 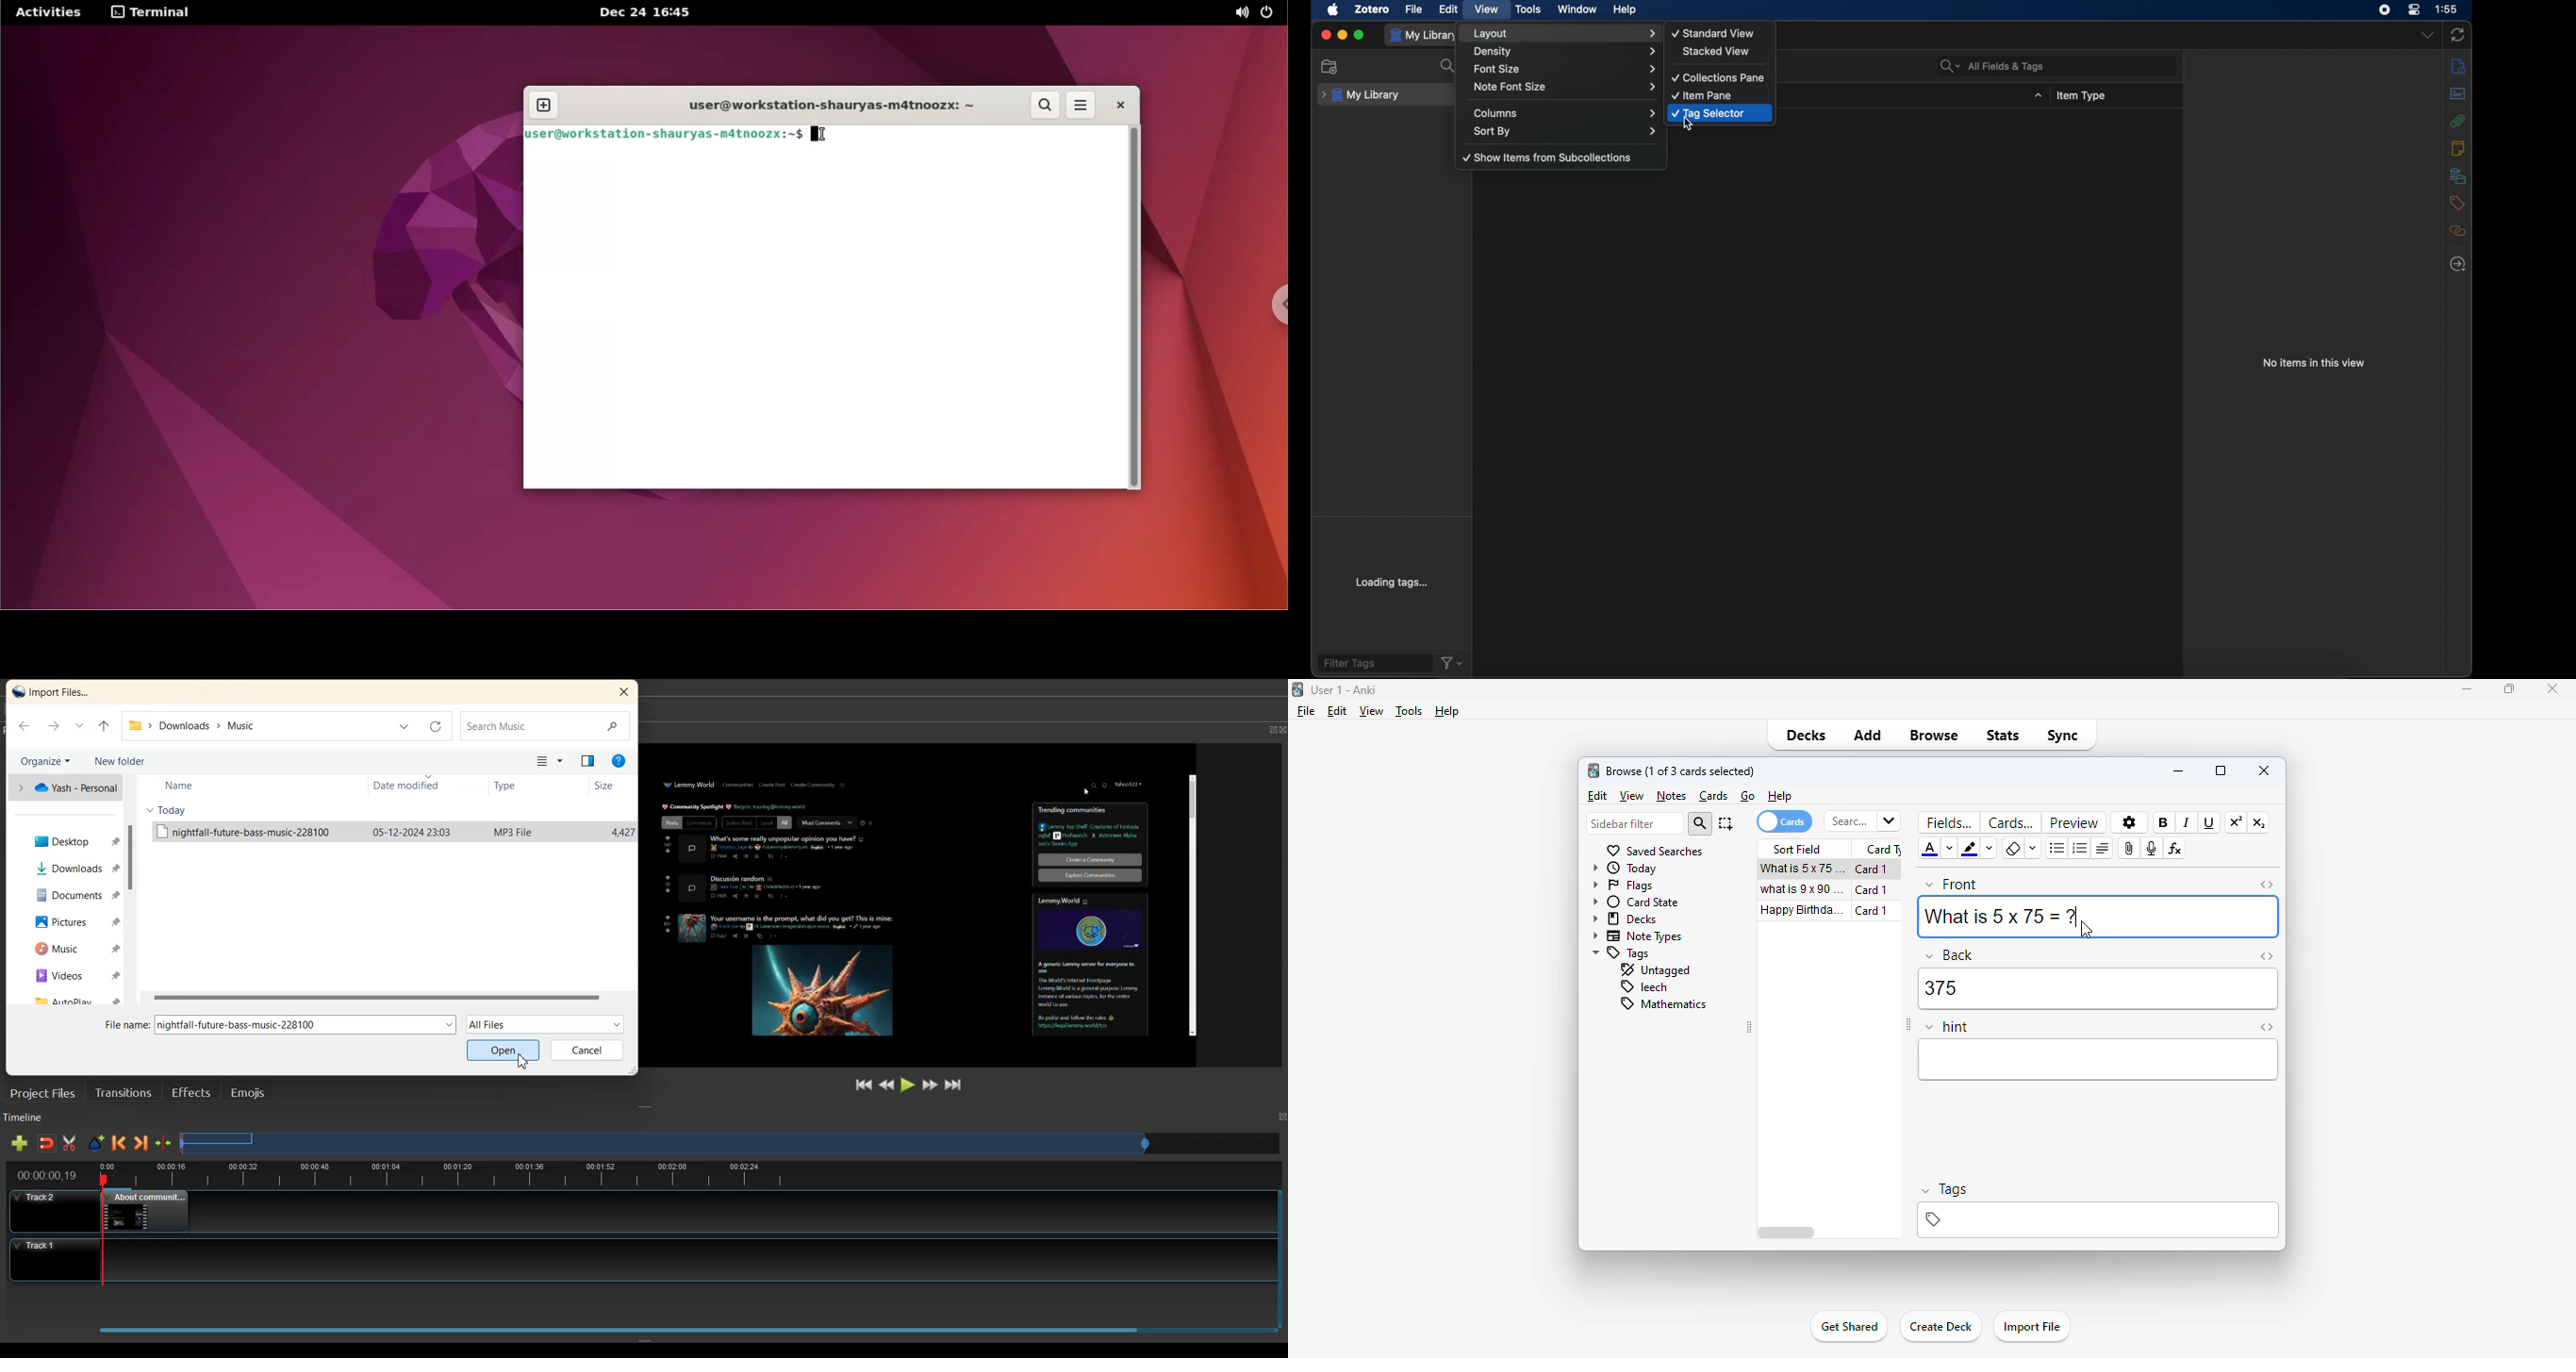 What do you see at coordinates (2458, 148) in the screenshot?
I see `notes` at bounding box center [2458, 148].